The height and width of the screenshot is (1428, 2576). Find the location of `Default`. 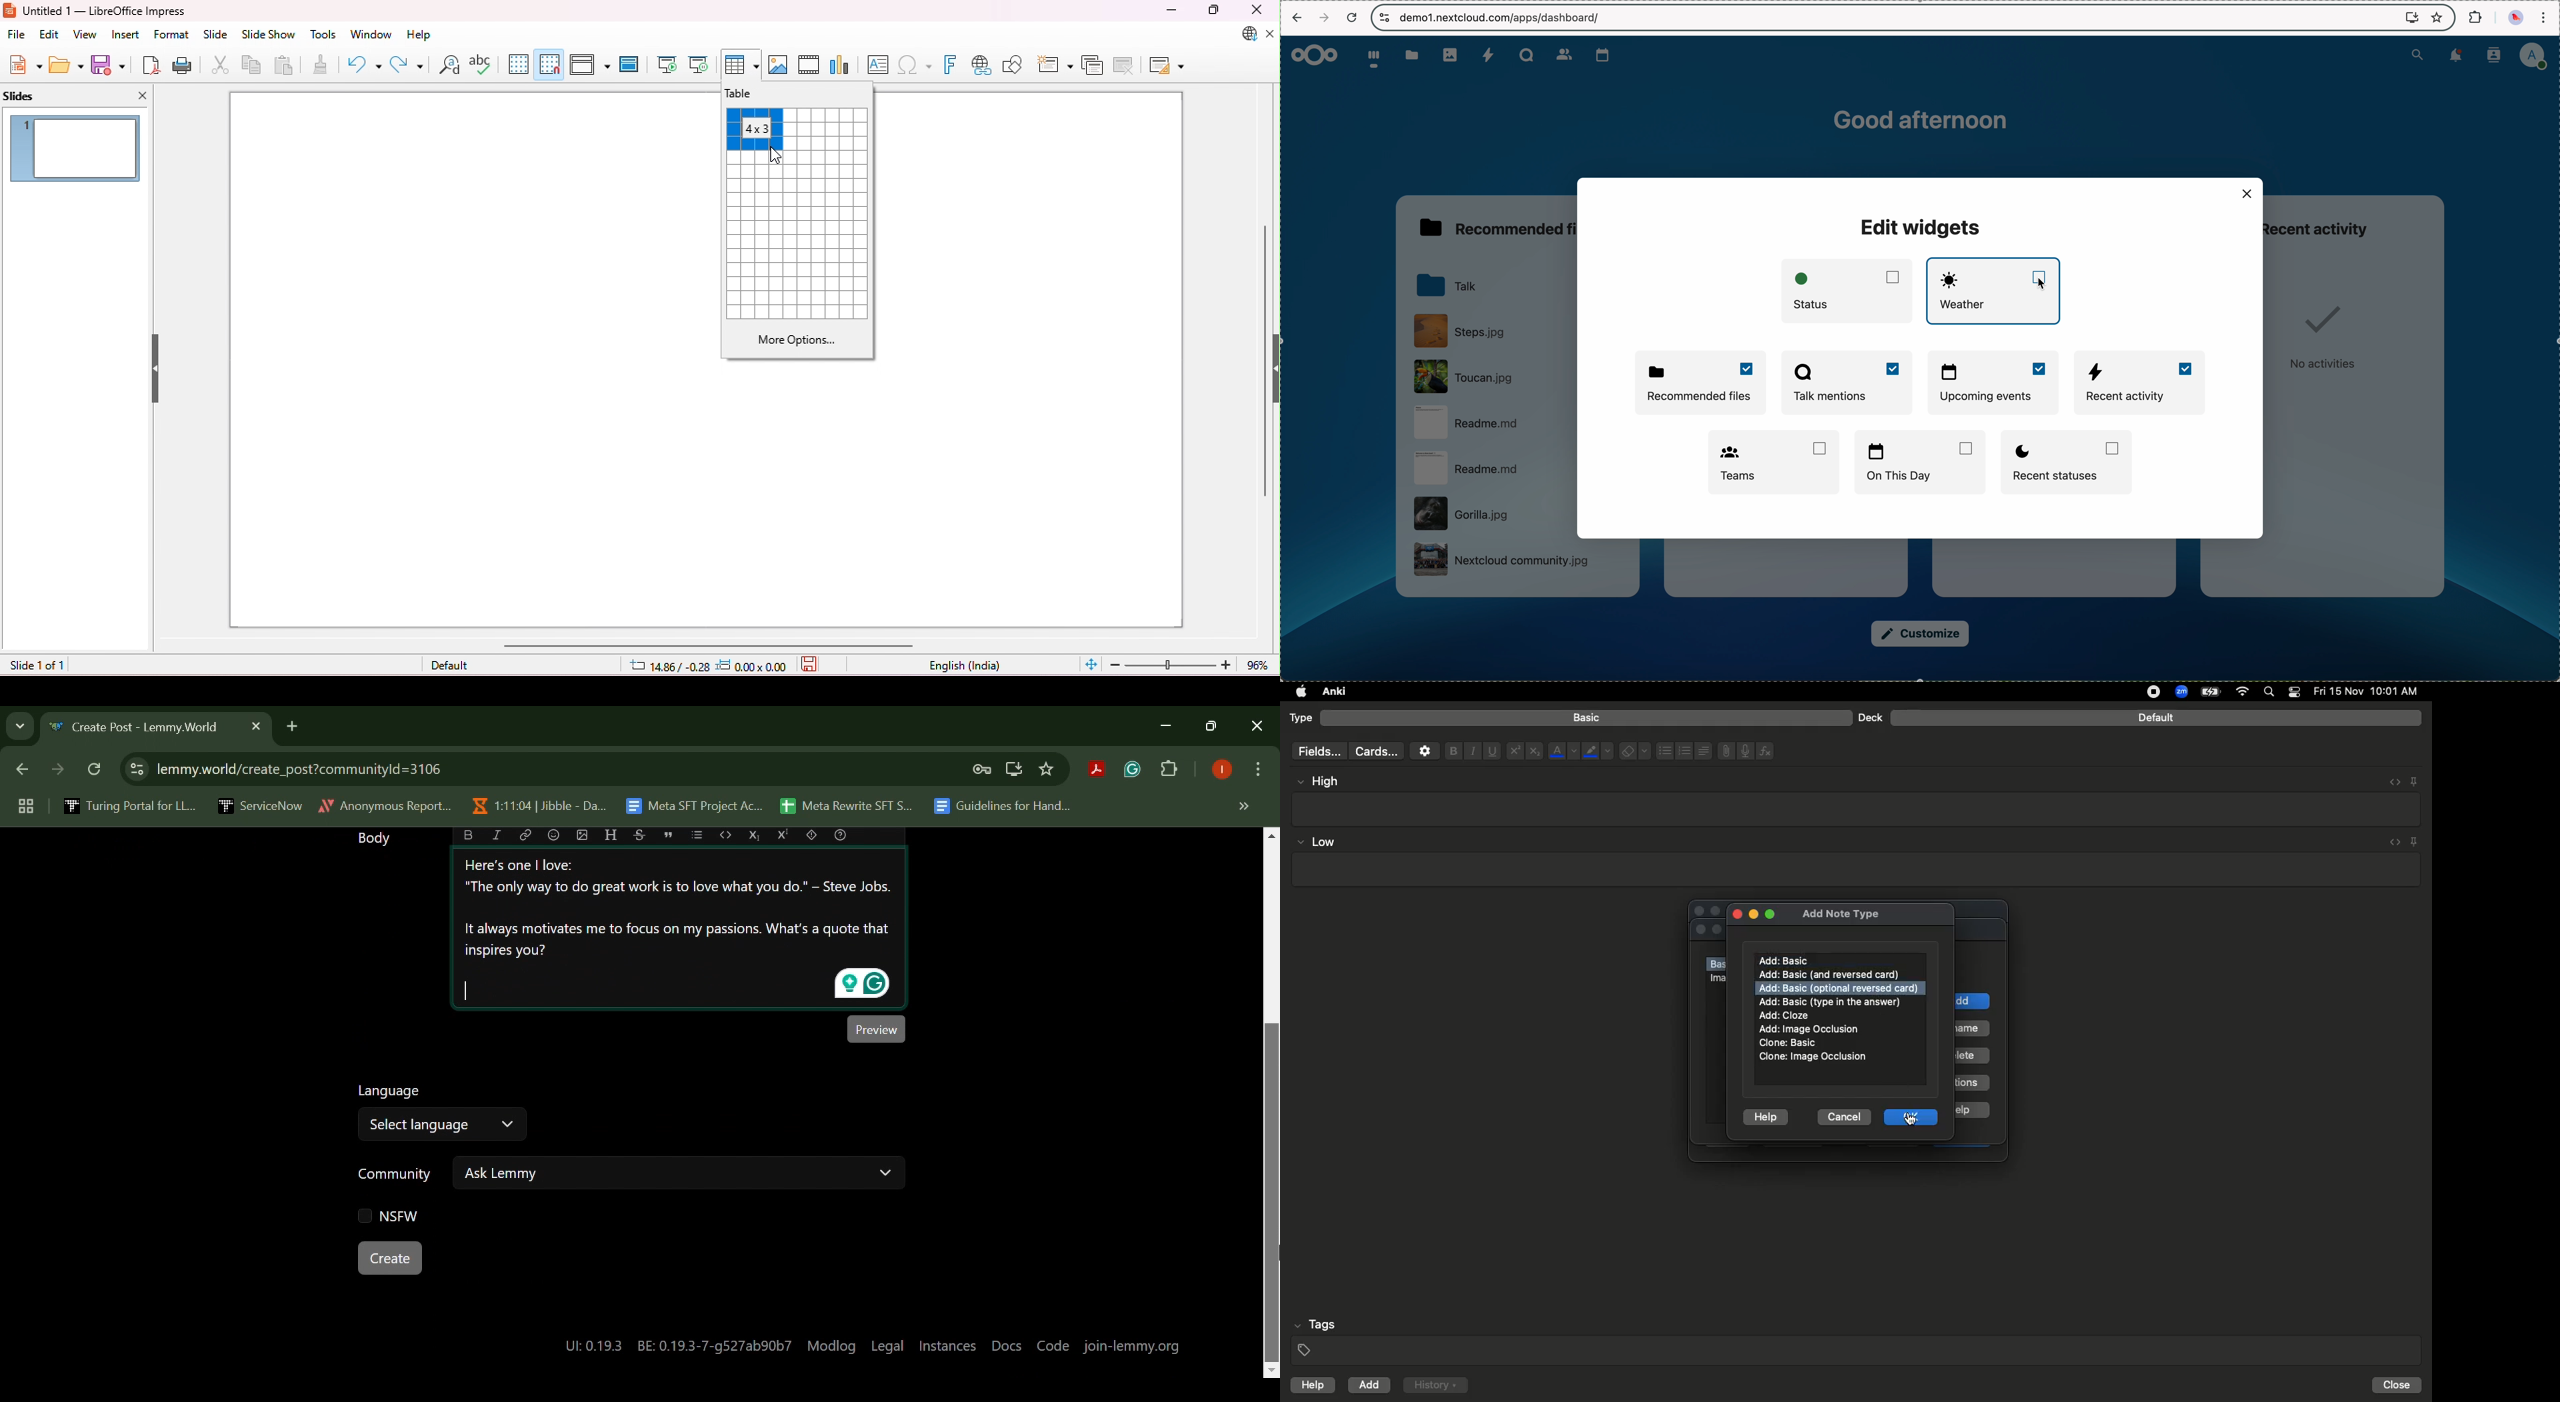

Default is located at coordinates (2156, 718).